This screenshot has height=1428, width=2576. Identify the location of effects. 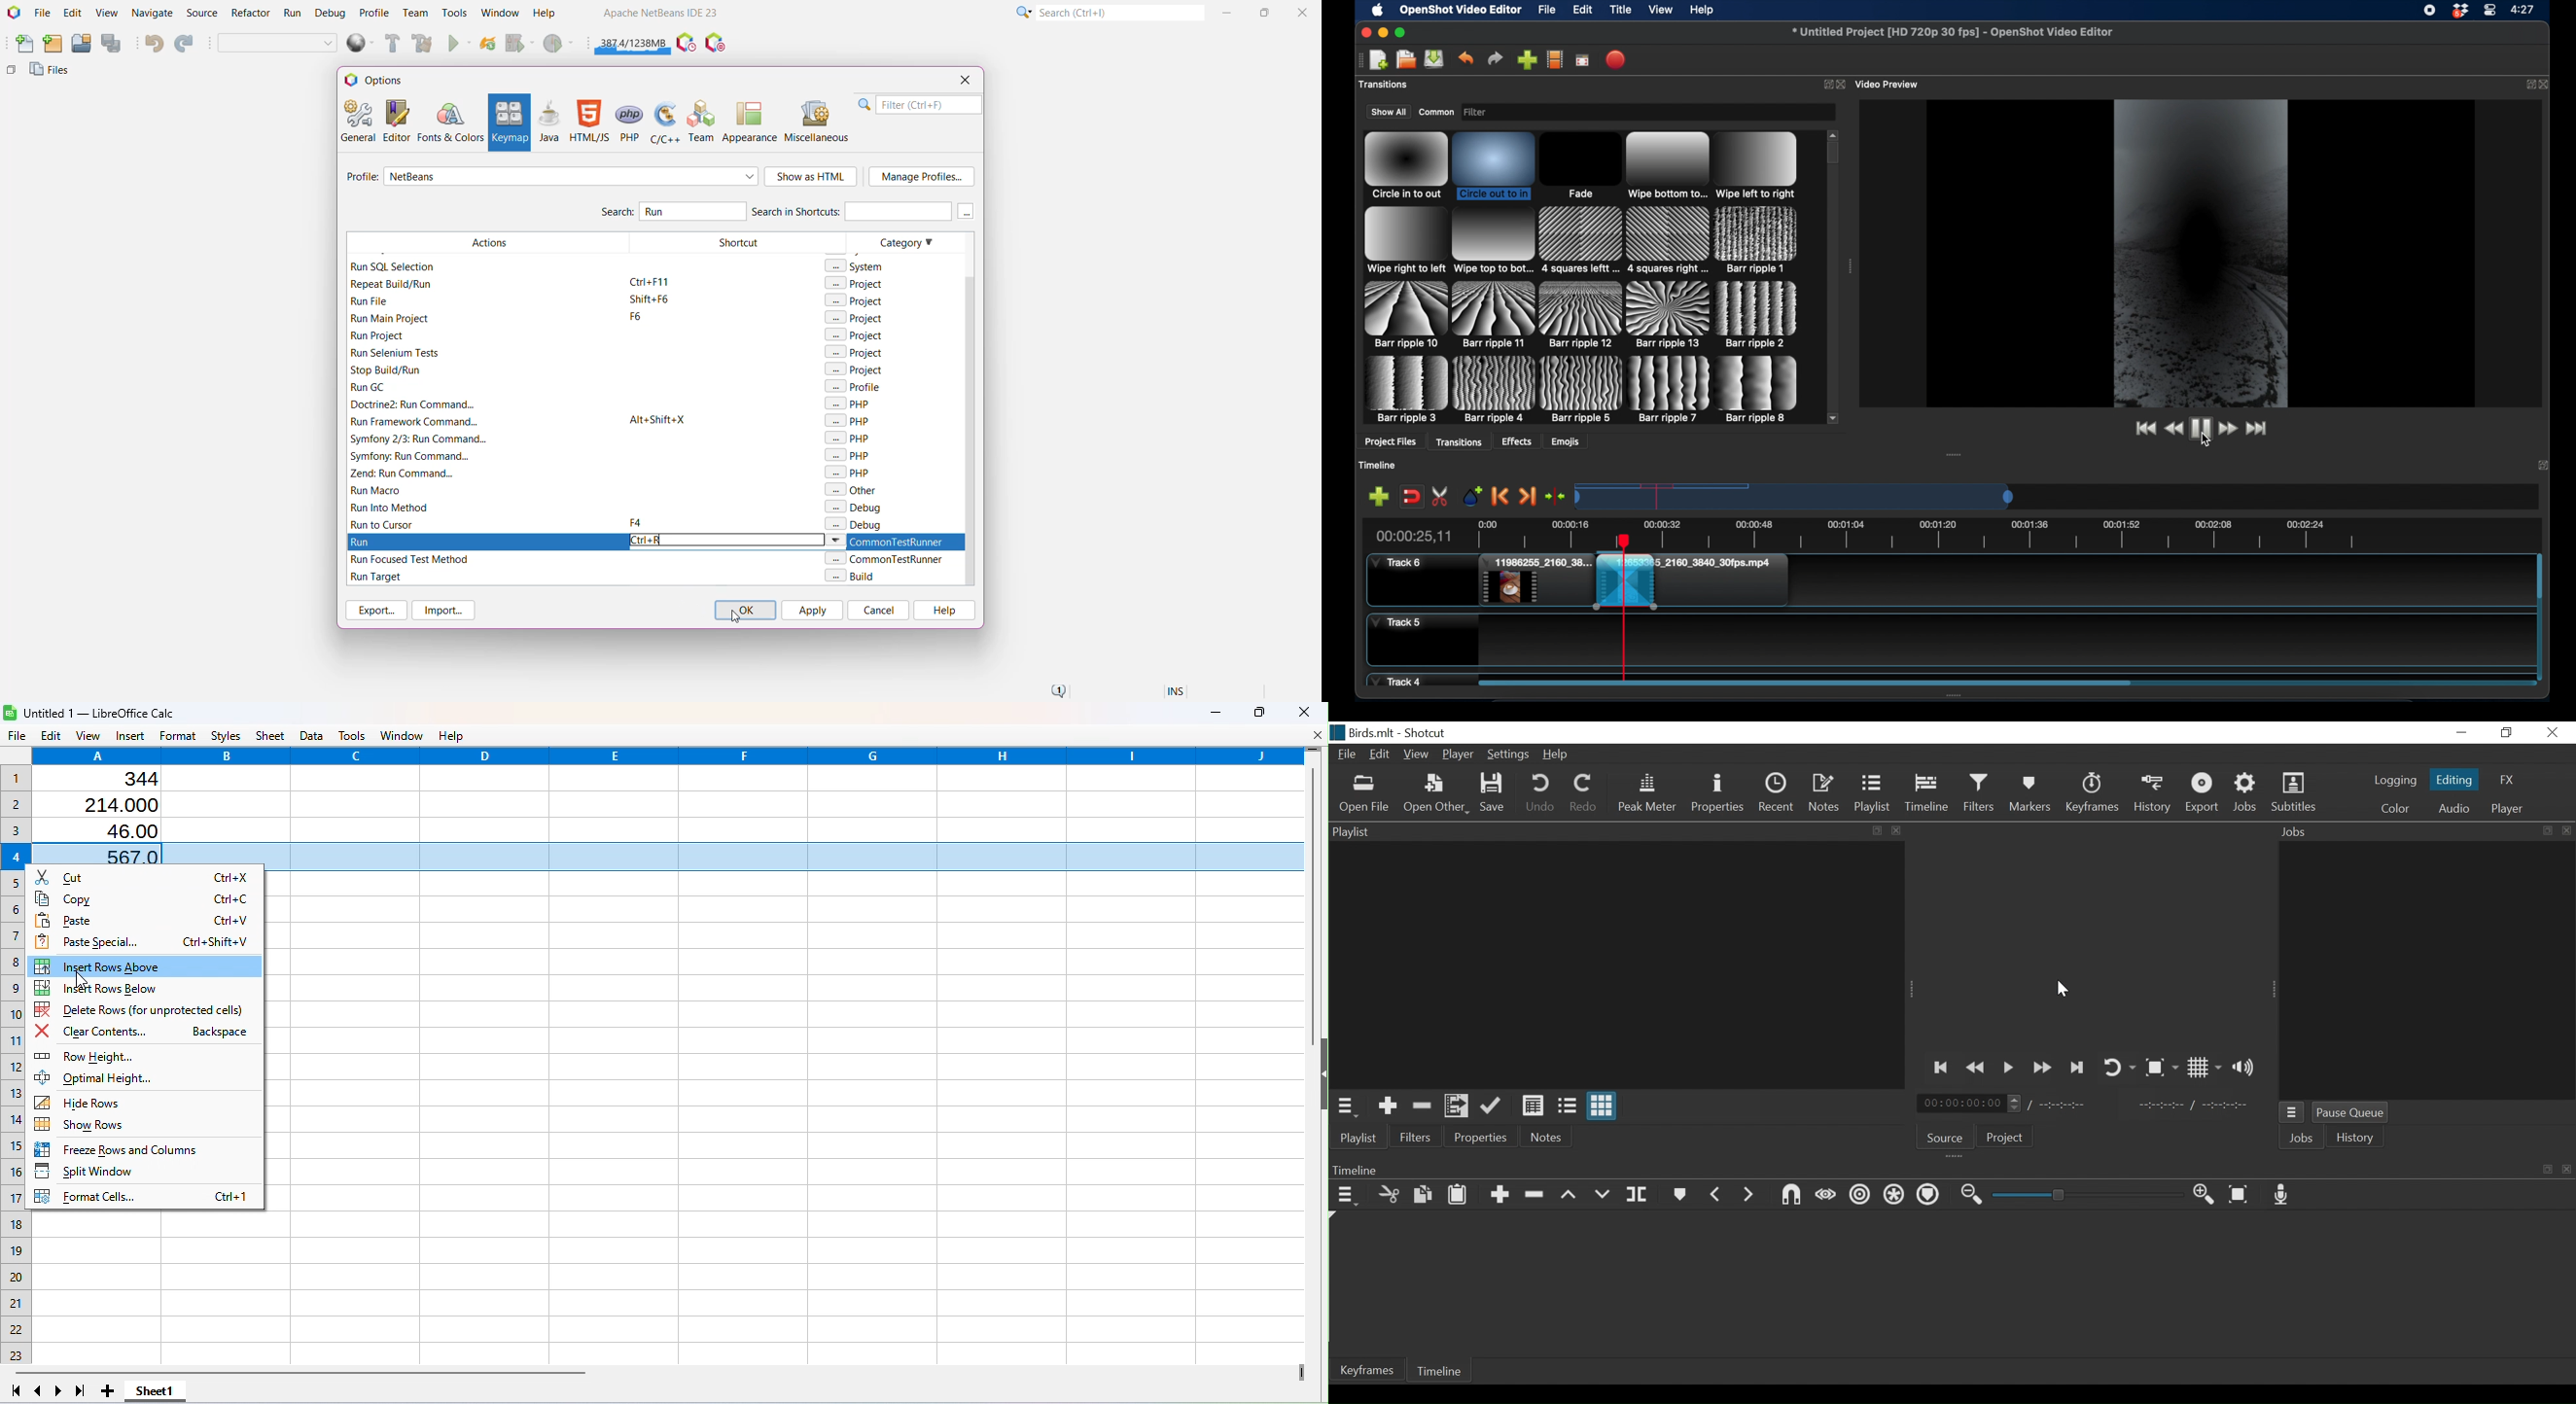
(1518, 441).